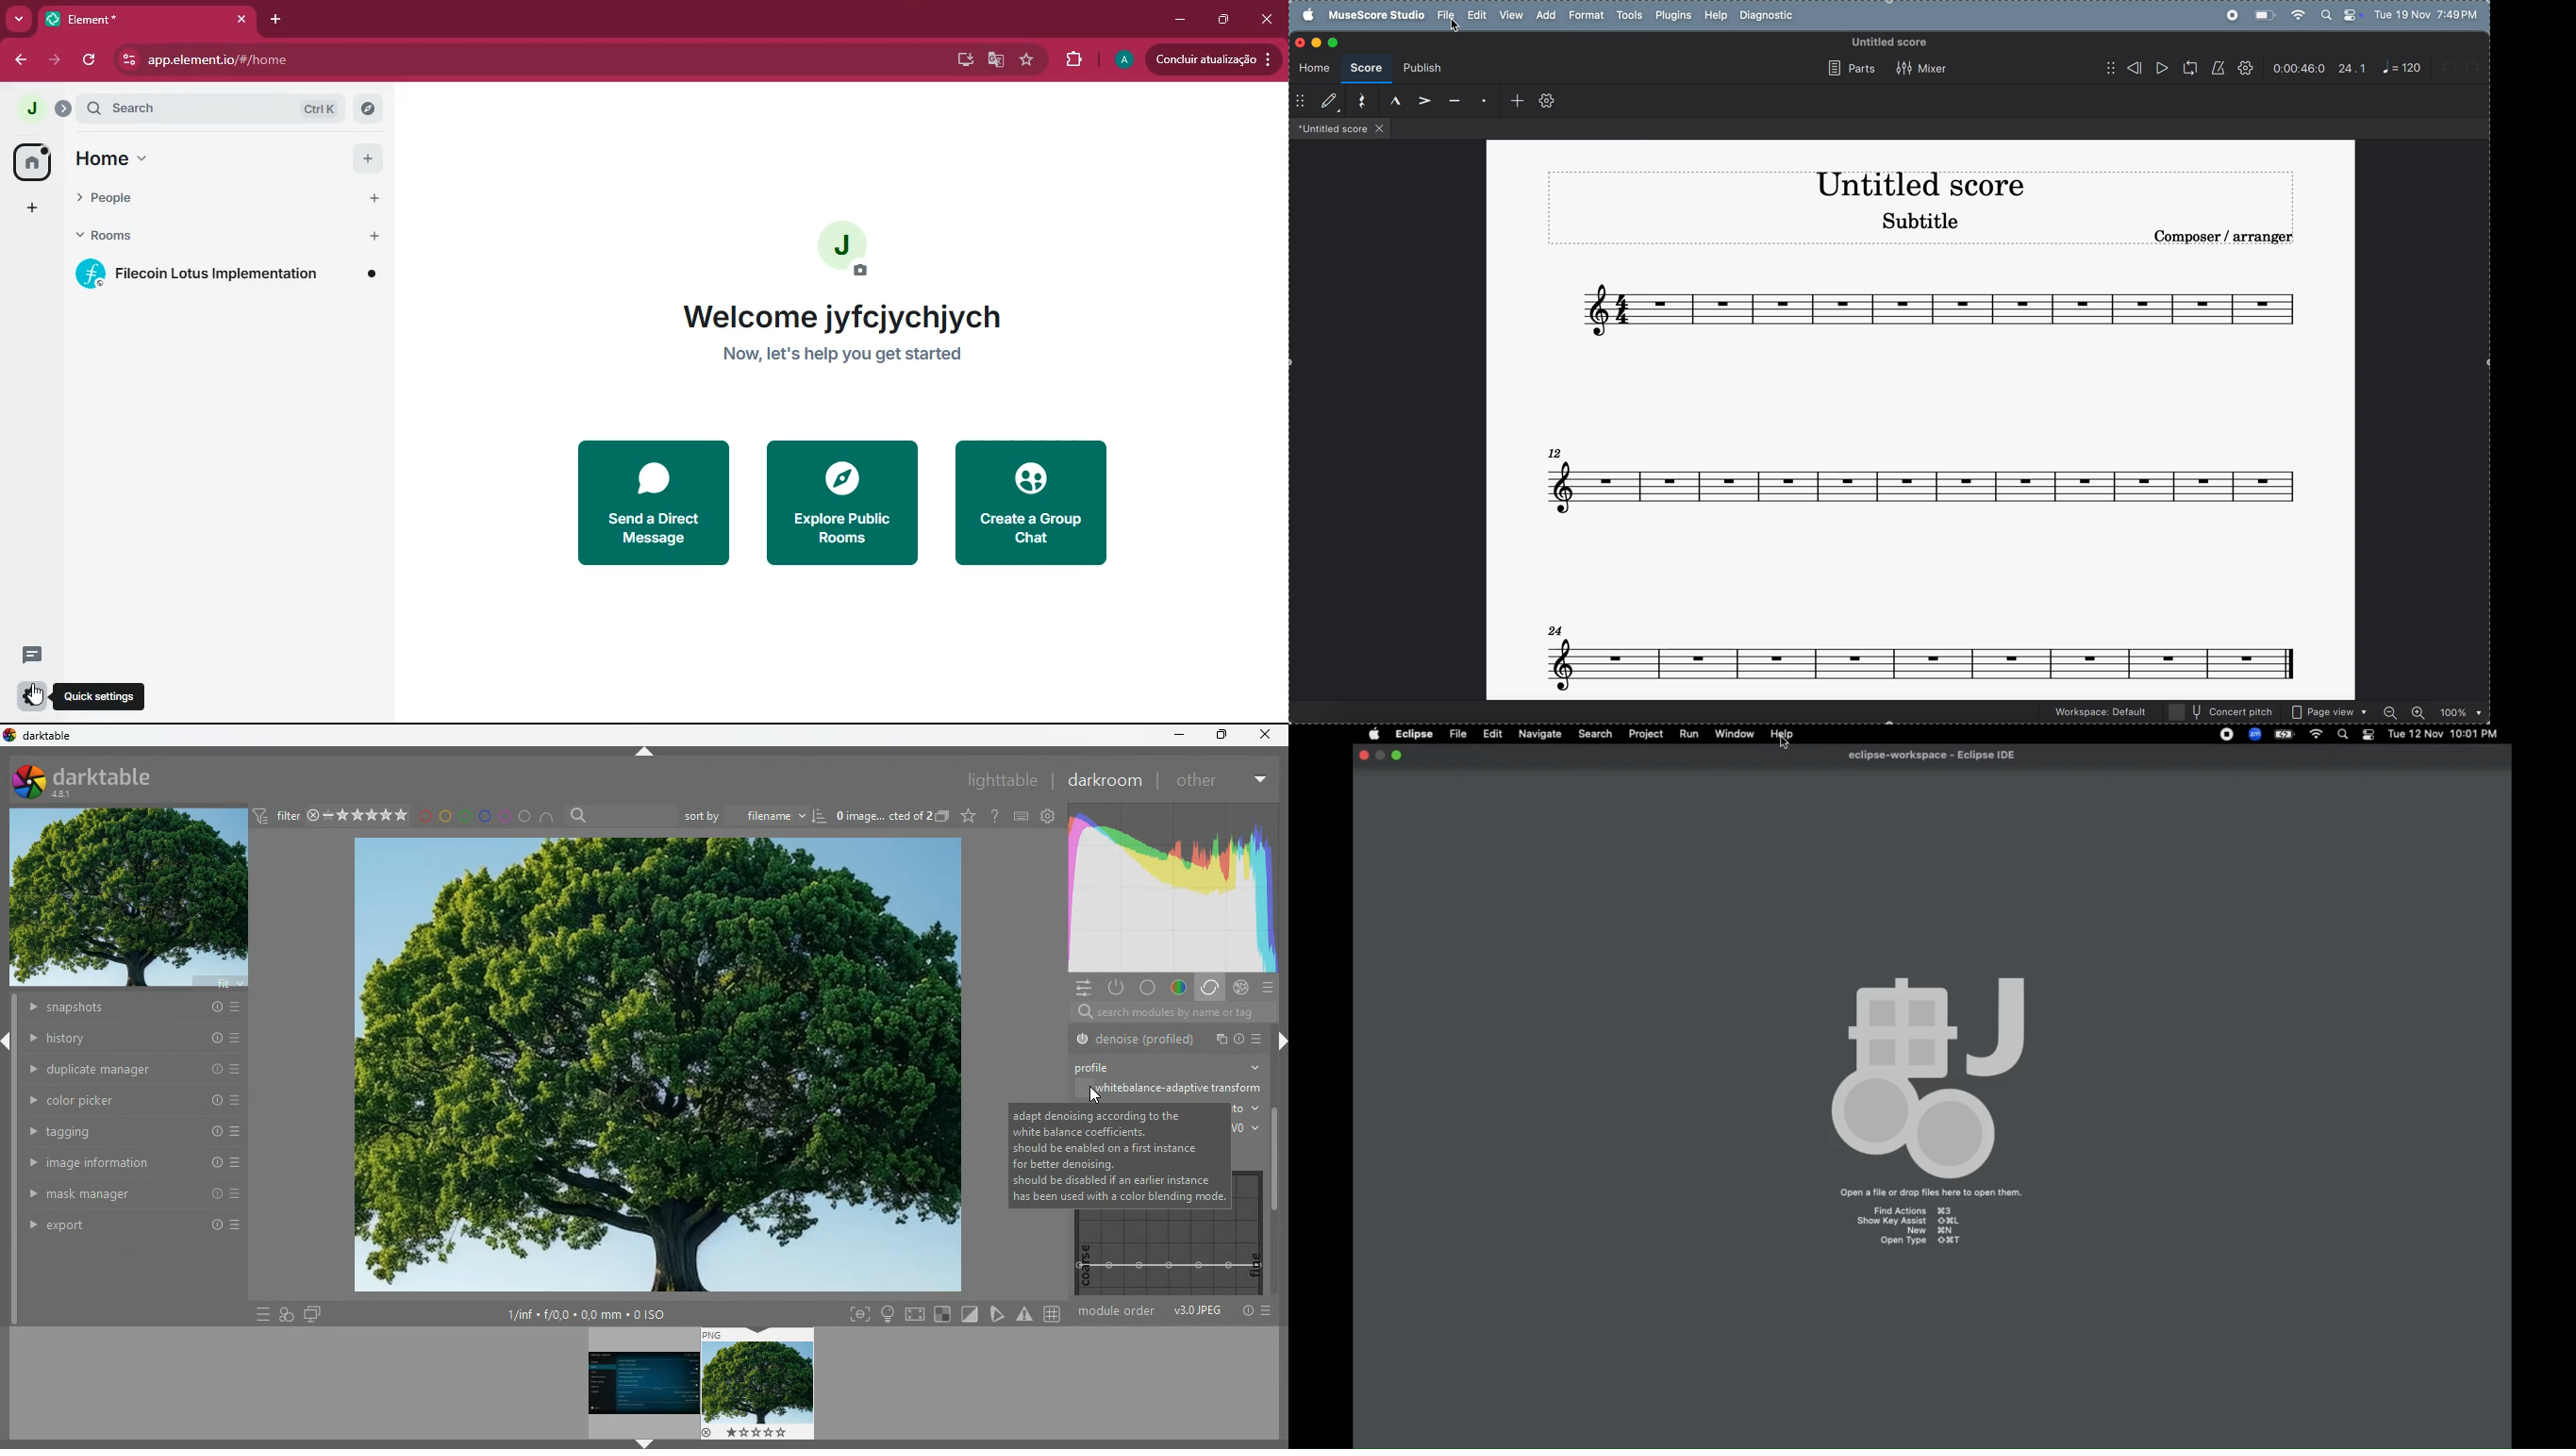 The width and height of the screenshot is (2576, 1456). Describe the element at coordinates (240, 20) in the screenshot. I see `Close` at that location.